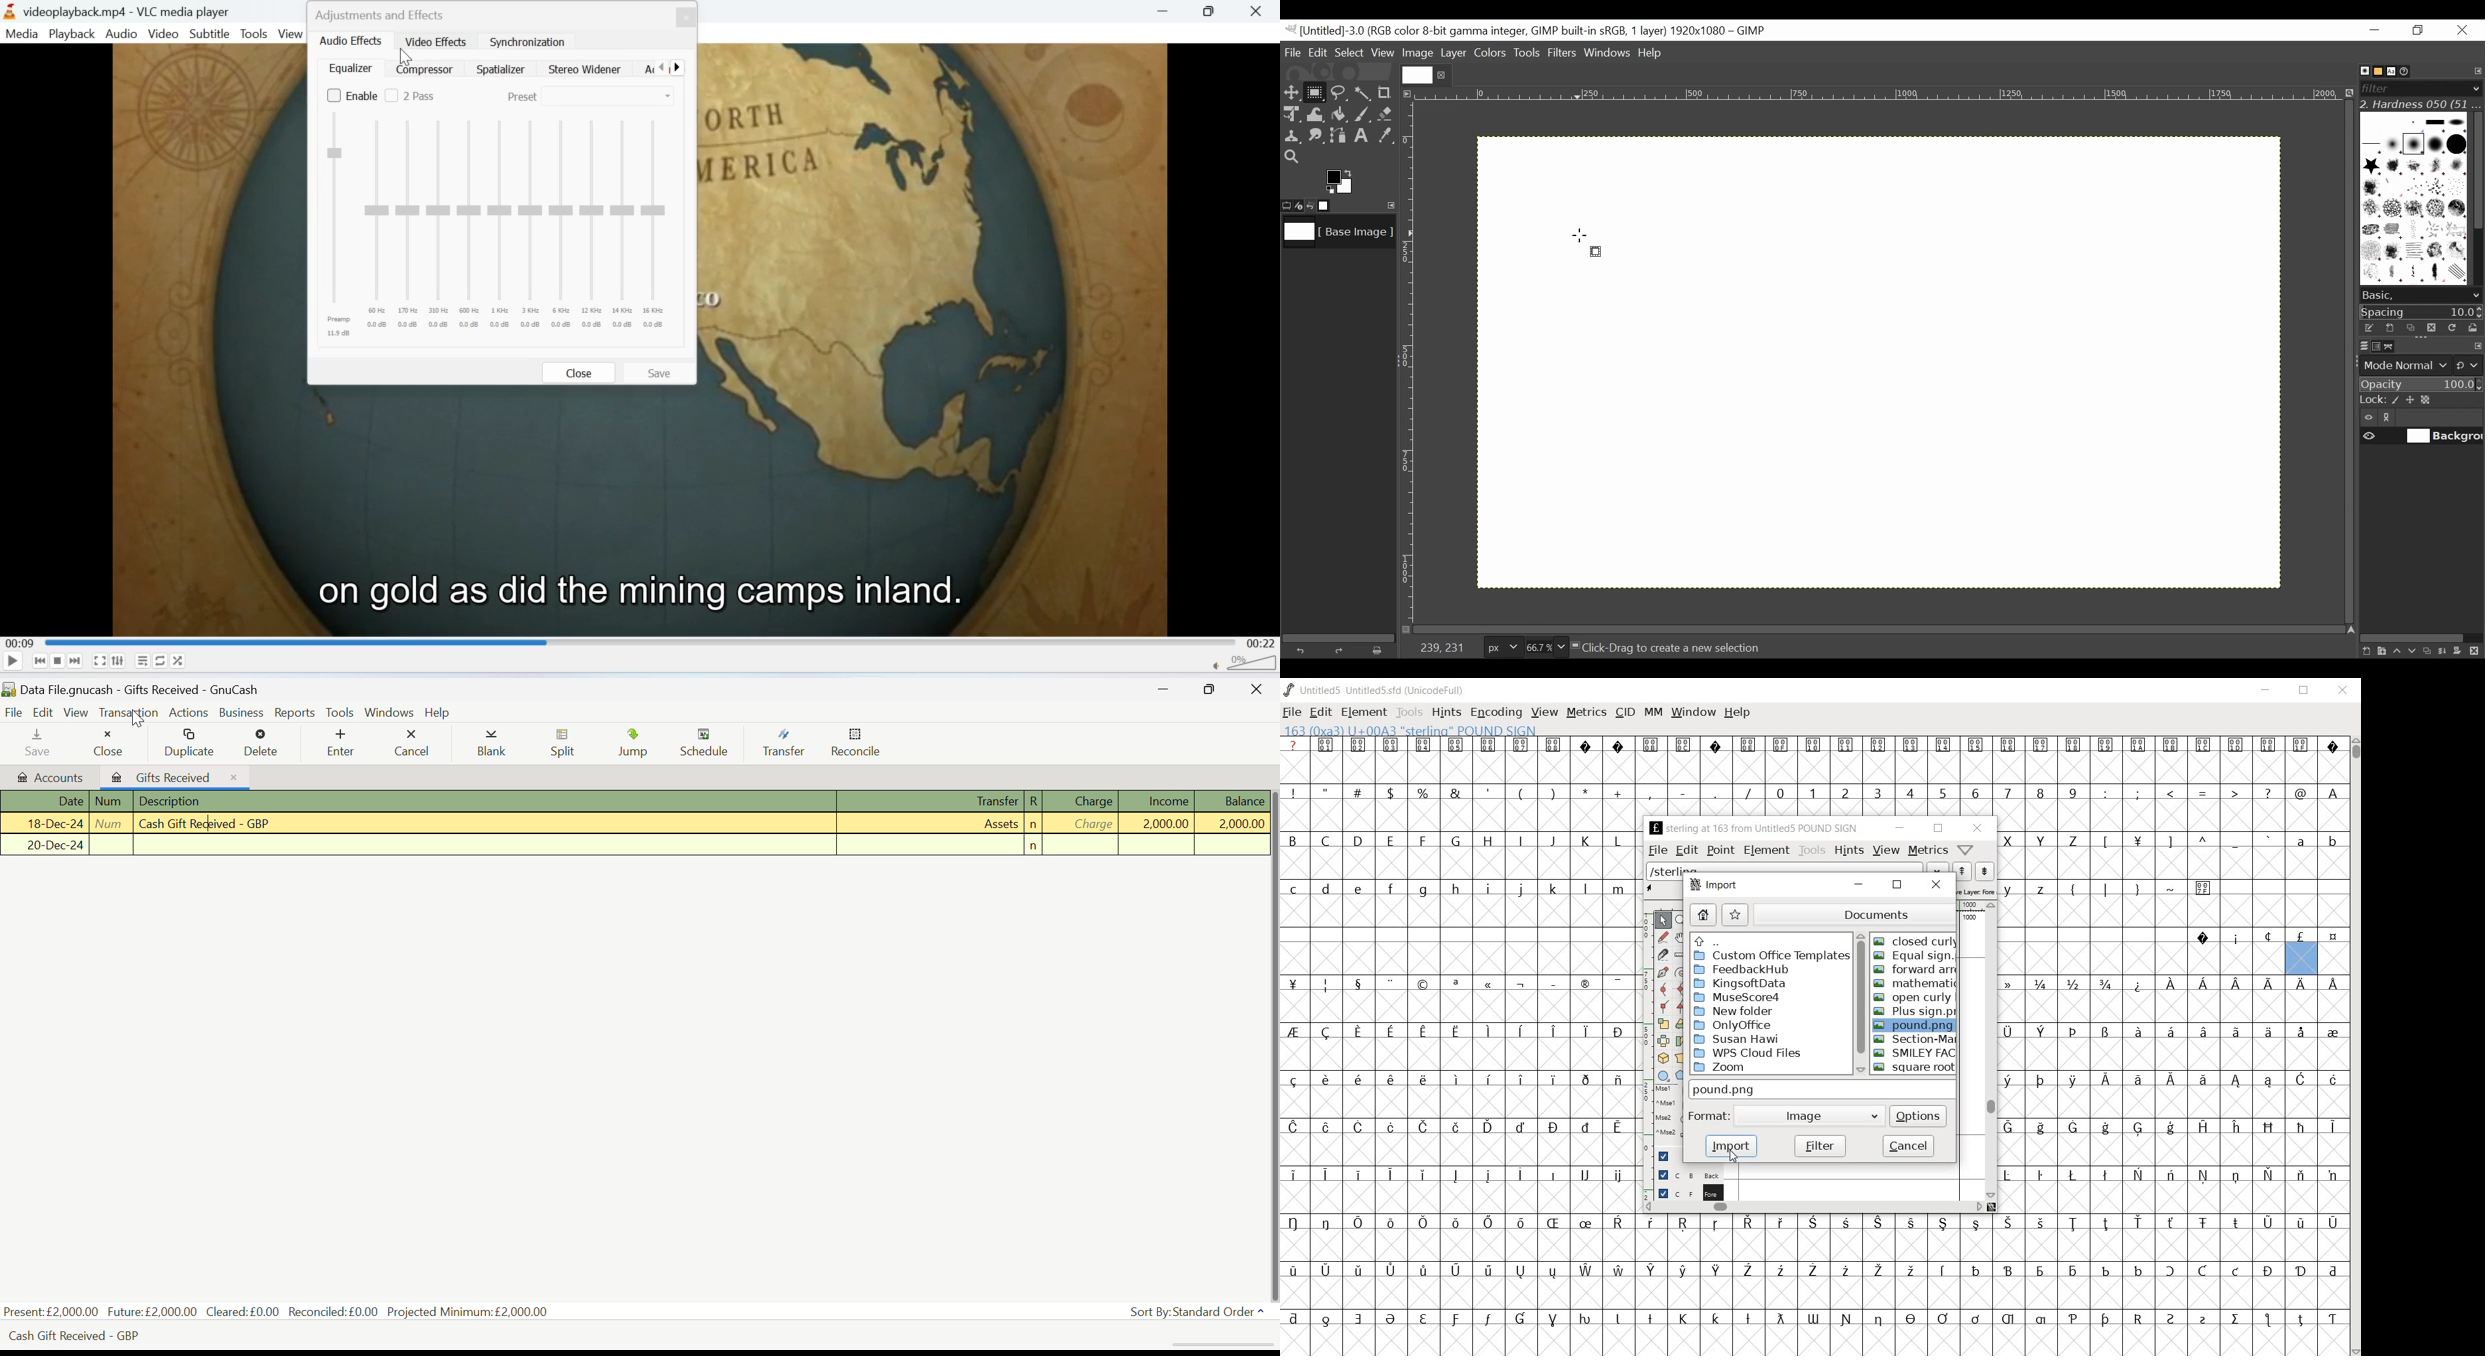 Image resolution: width=2492 pixels, height=1372 pixels. I want to click on glyph name, so click(1752, 828).